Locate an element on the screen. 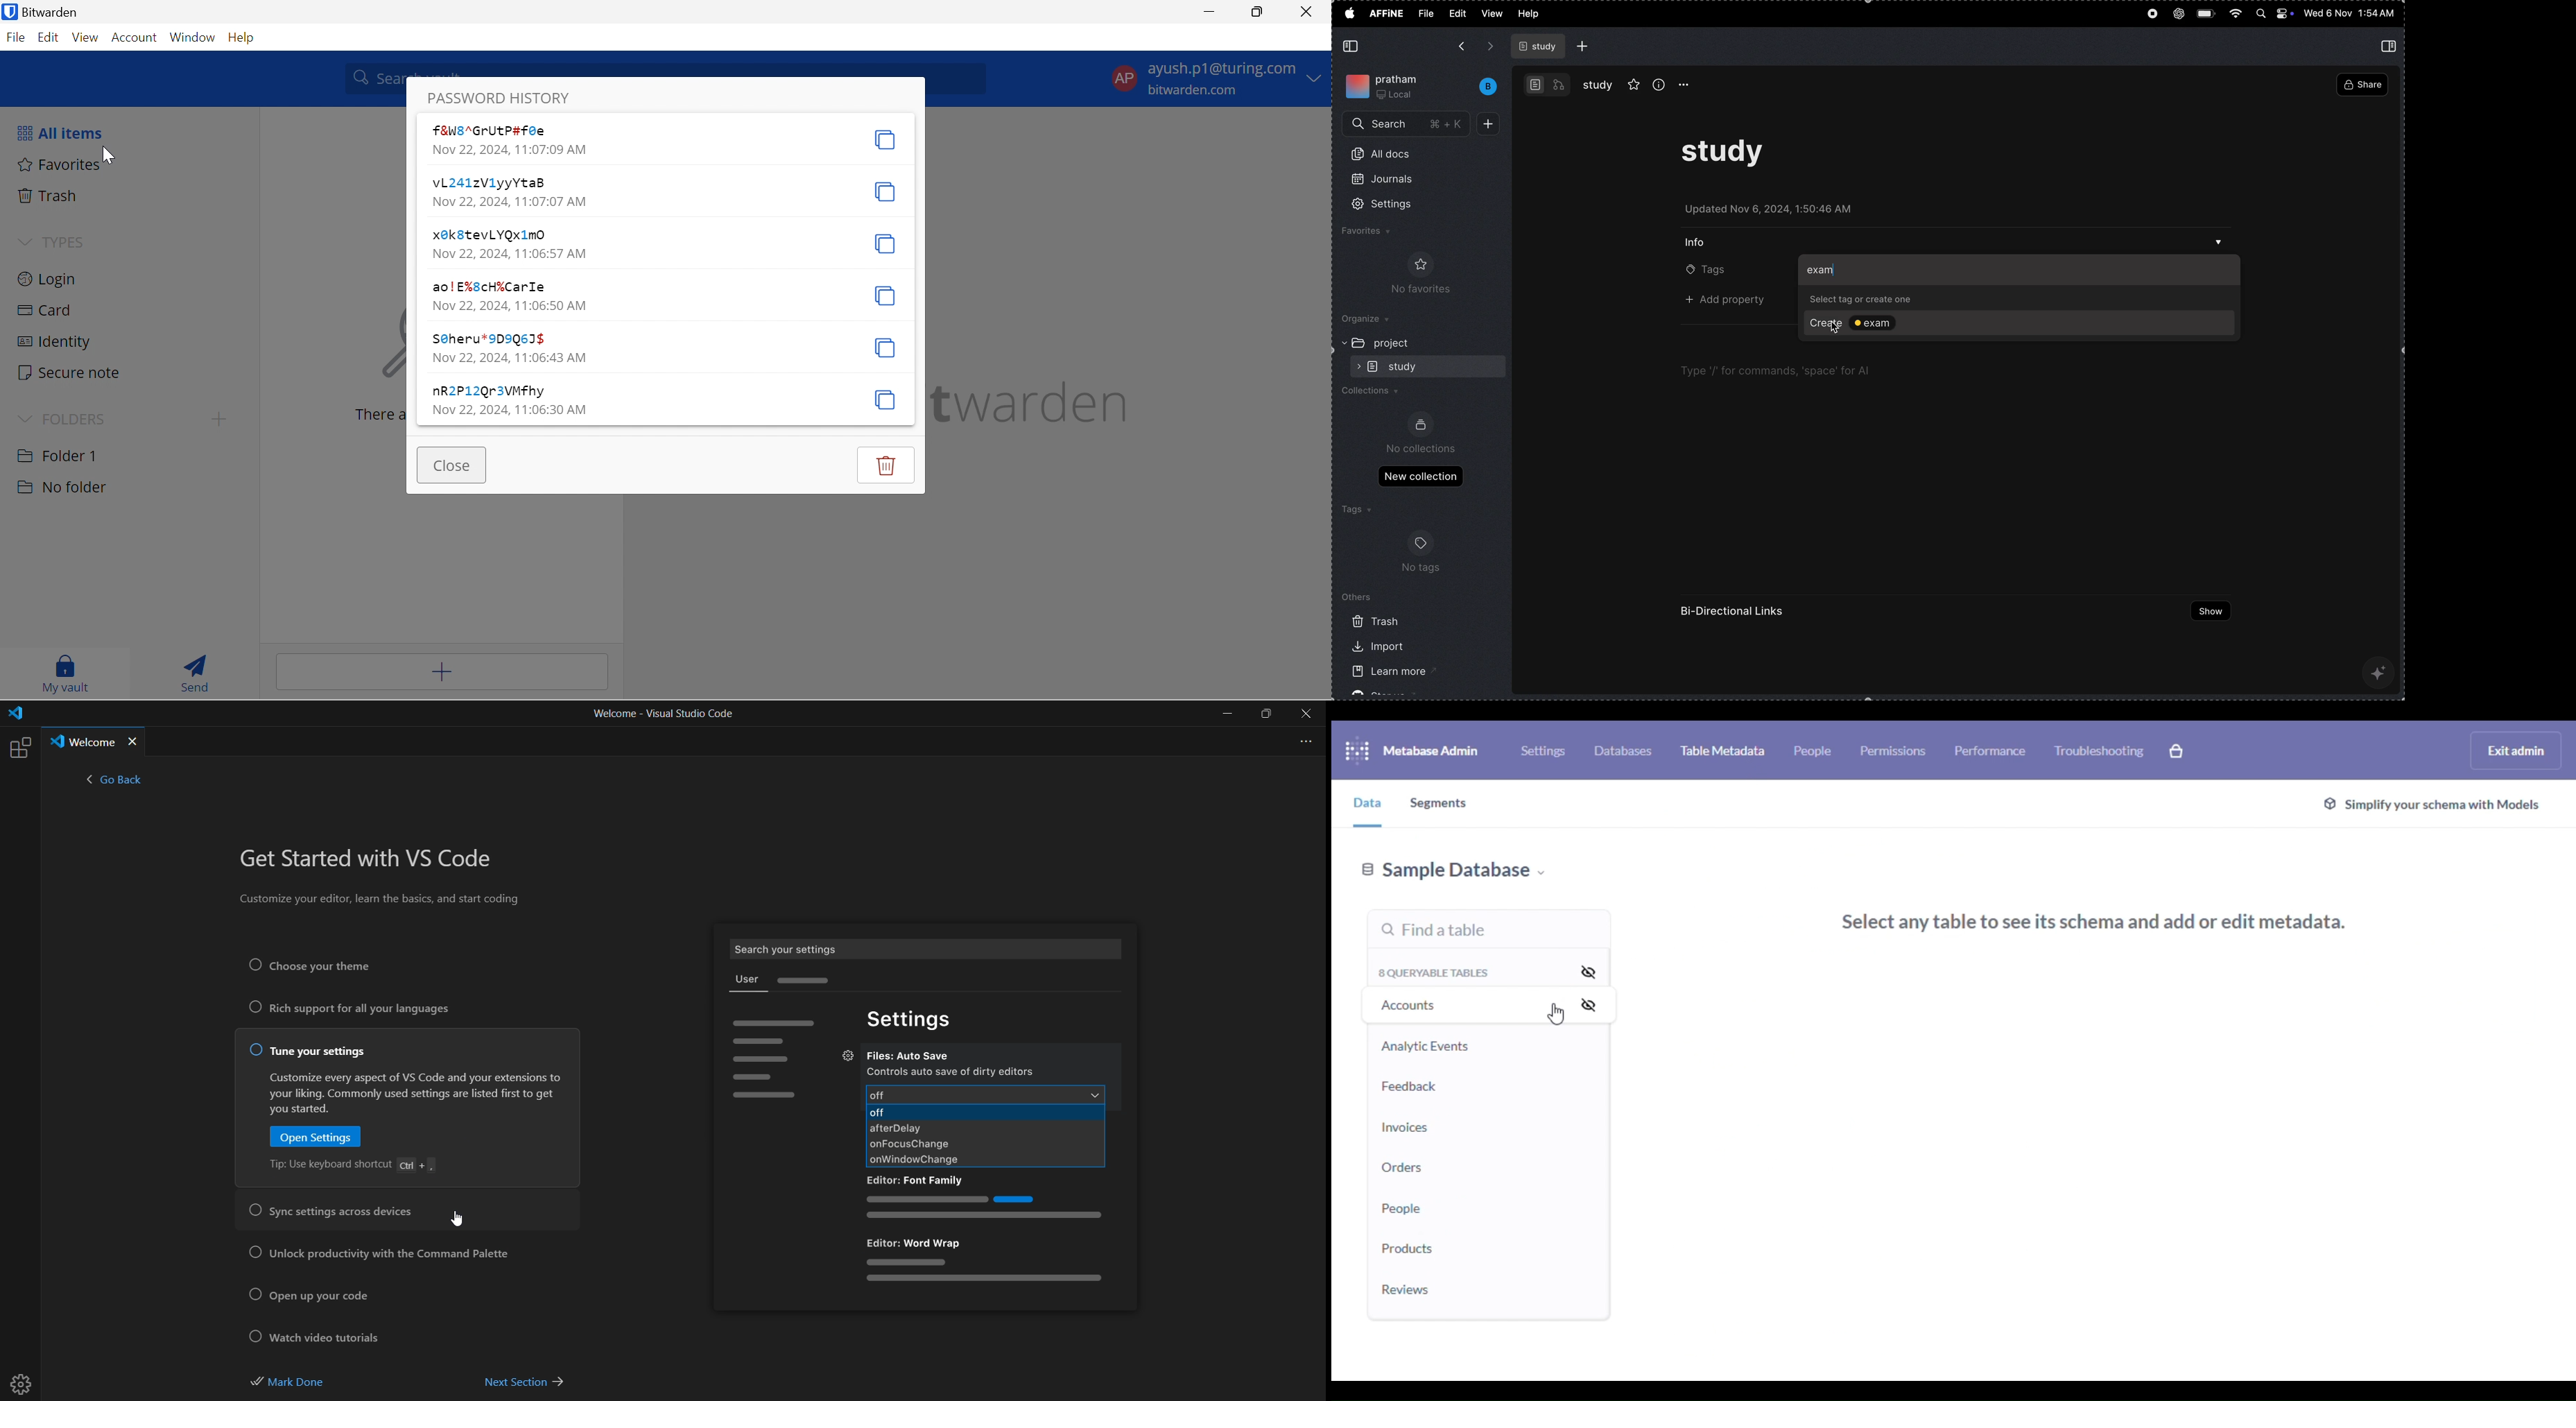 Image resolution: width=2576 pixels, height=1428 pixels. metabase admin is located at coordinates (1431, 750).